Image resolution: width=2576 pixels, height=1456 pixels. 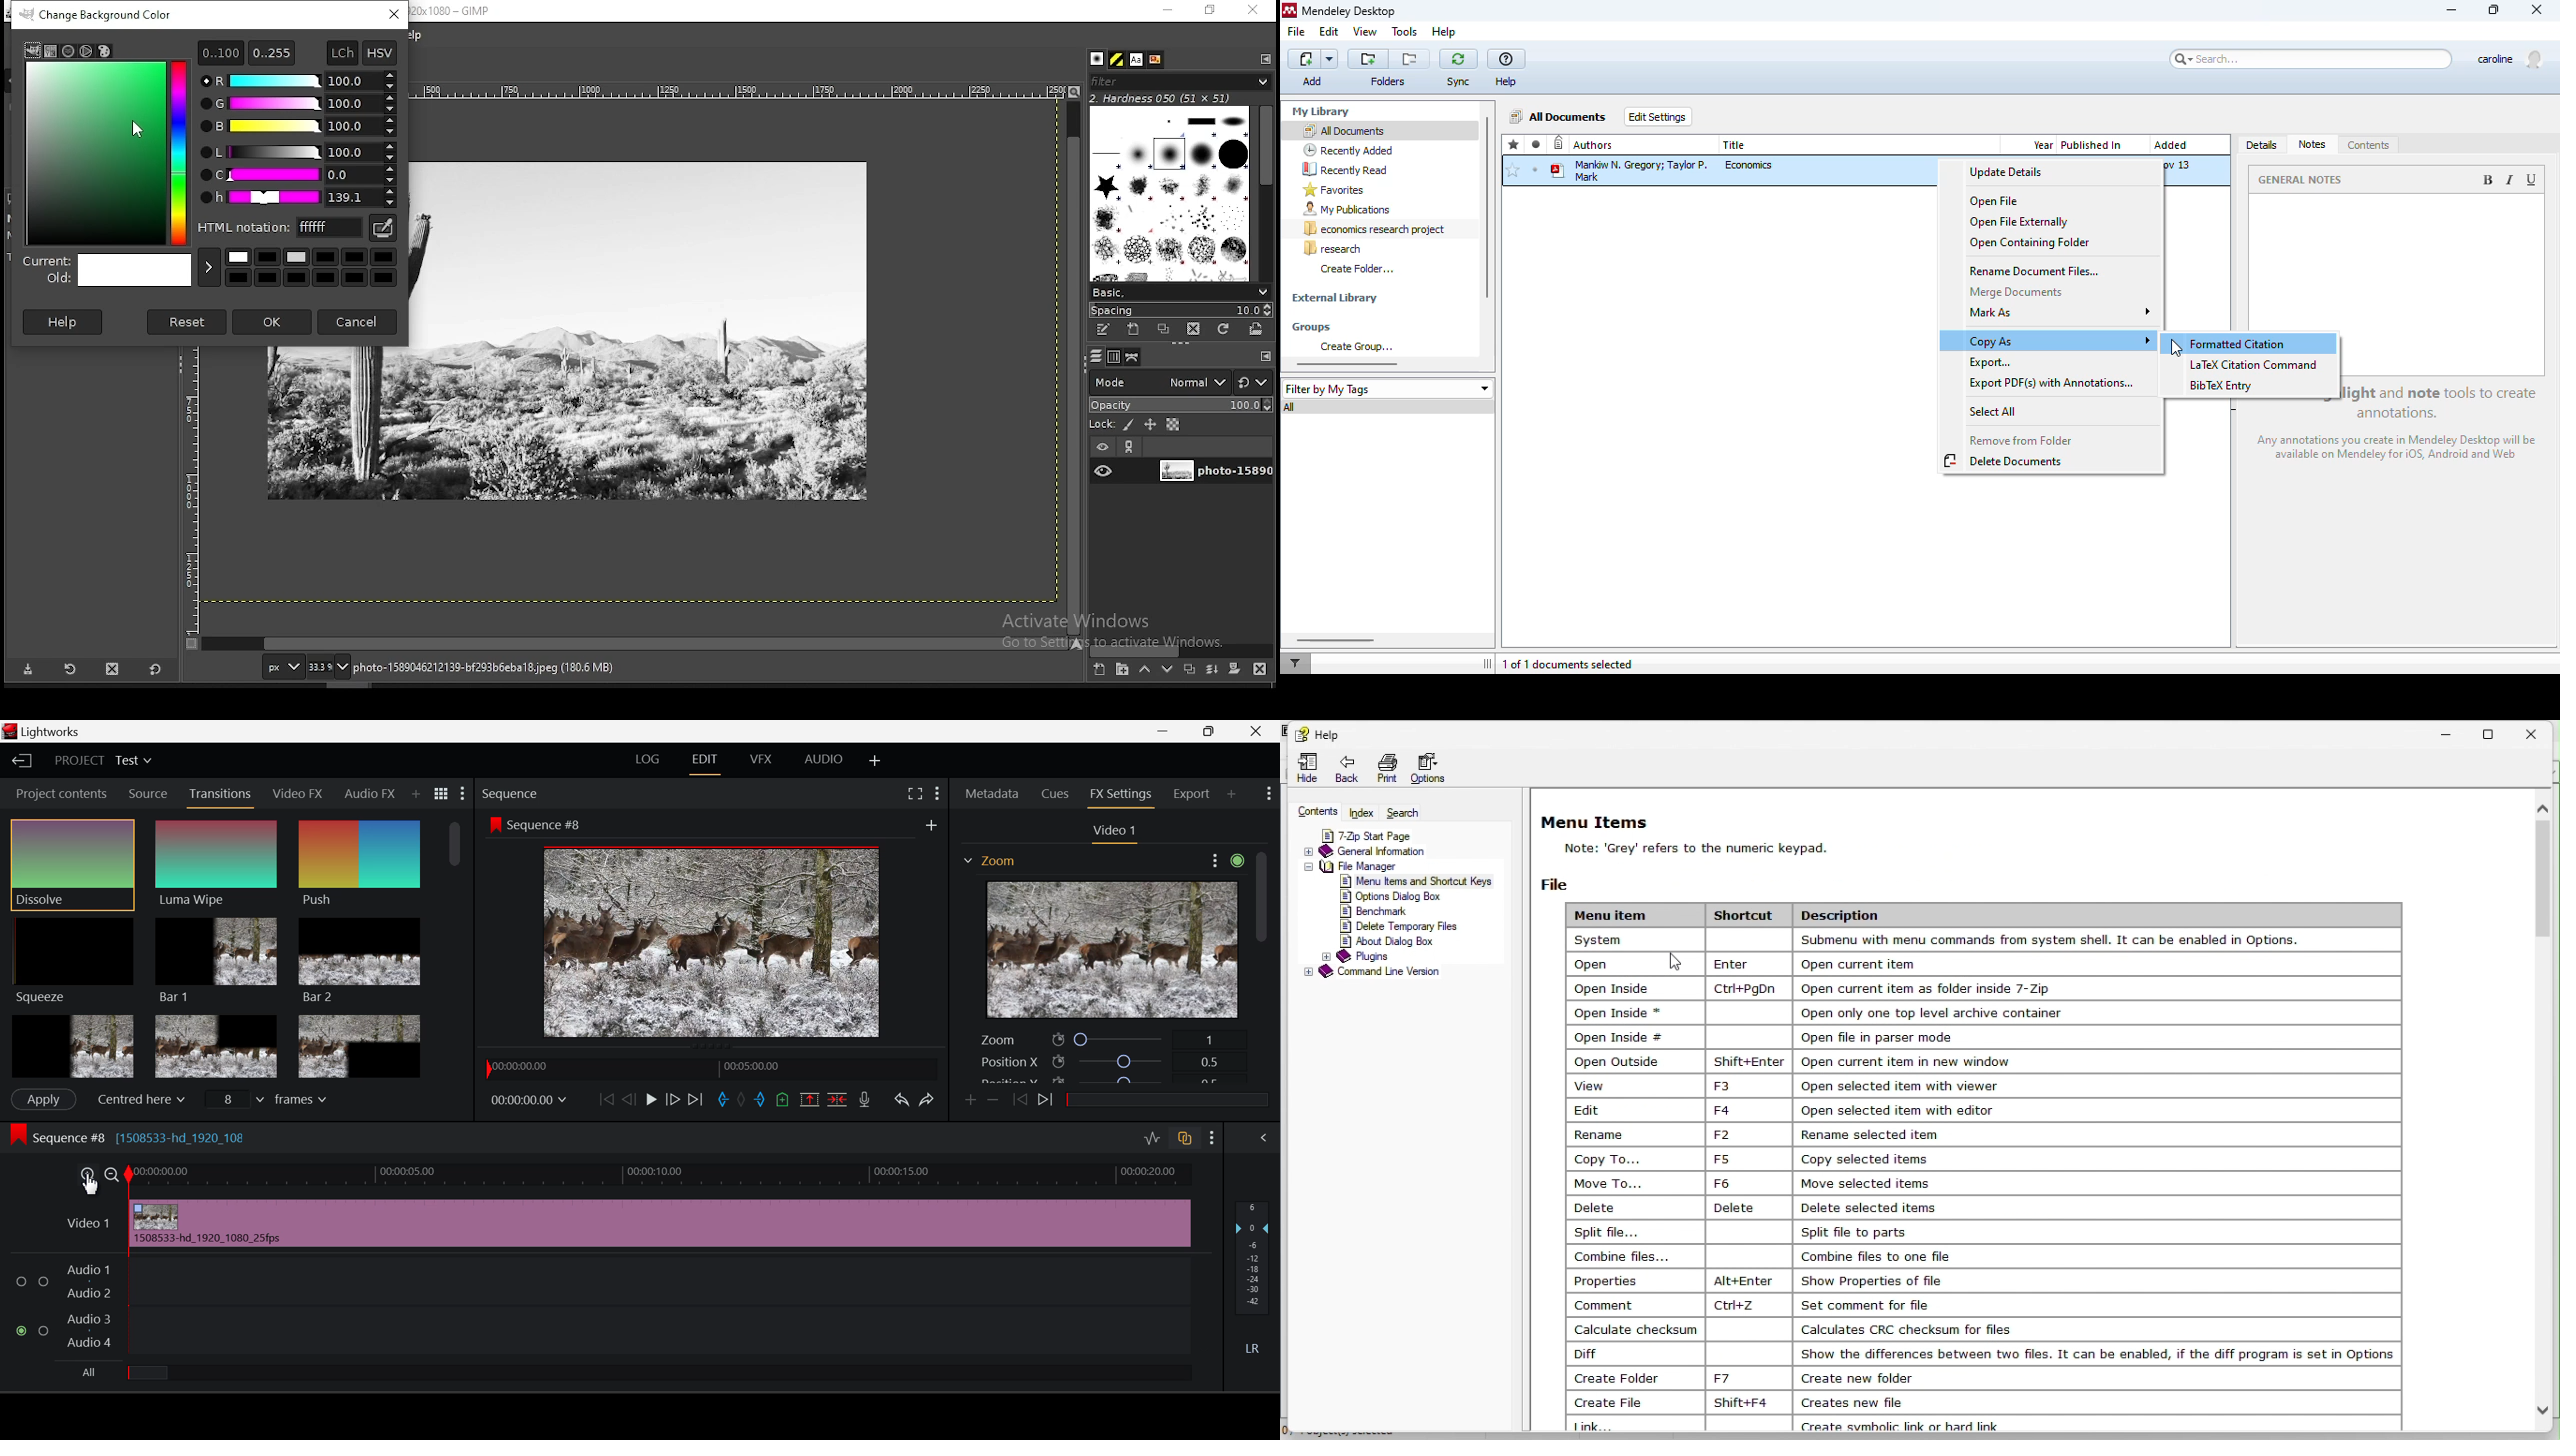 I want to click on layers, so click(x=1096, y=357).